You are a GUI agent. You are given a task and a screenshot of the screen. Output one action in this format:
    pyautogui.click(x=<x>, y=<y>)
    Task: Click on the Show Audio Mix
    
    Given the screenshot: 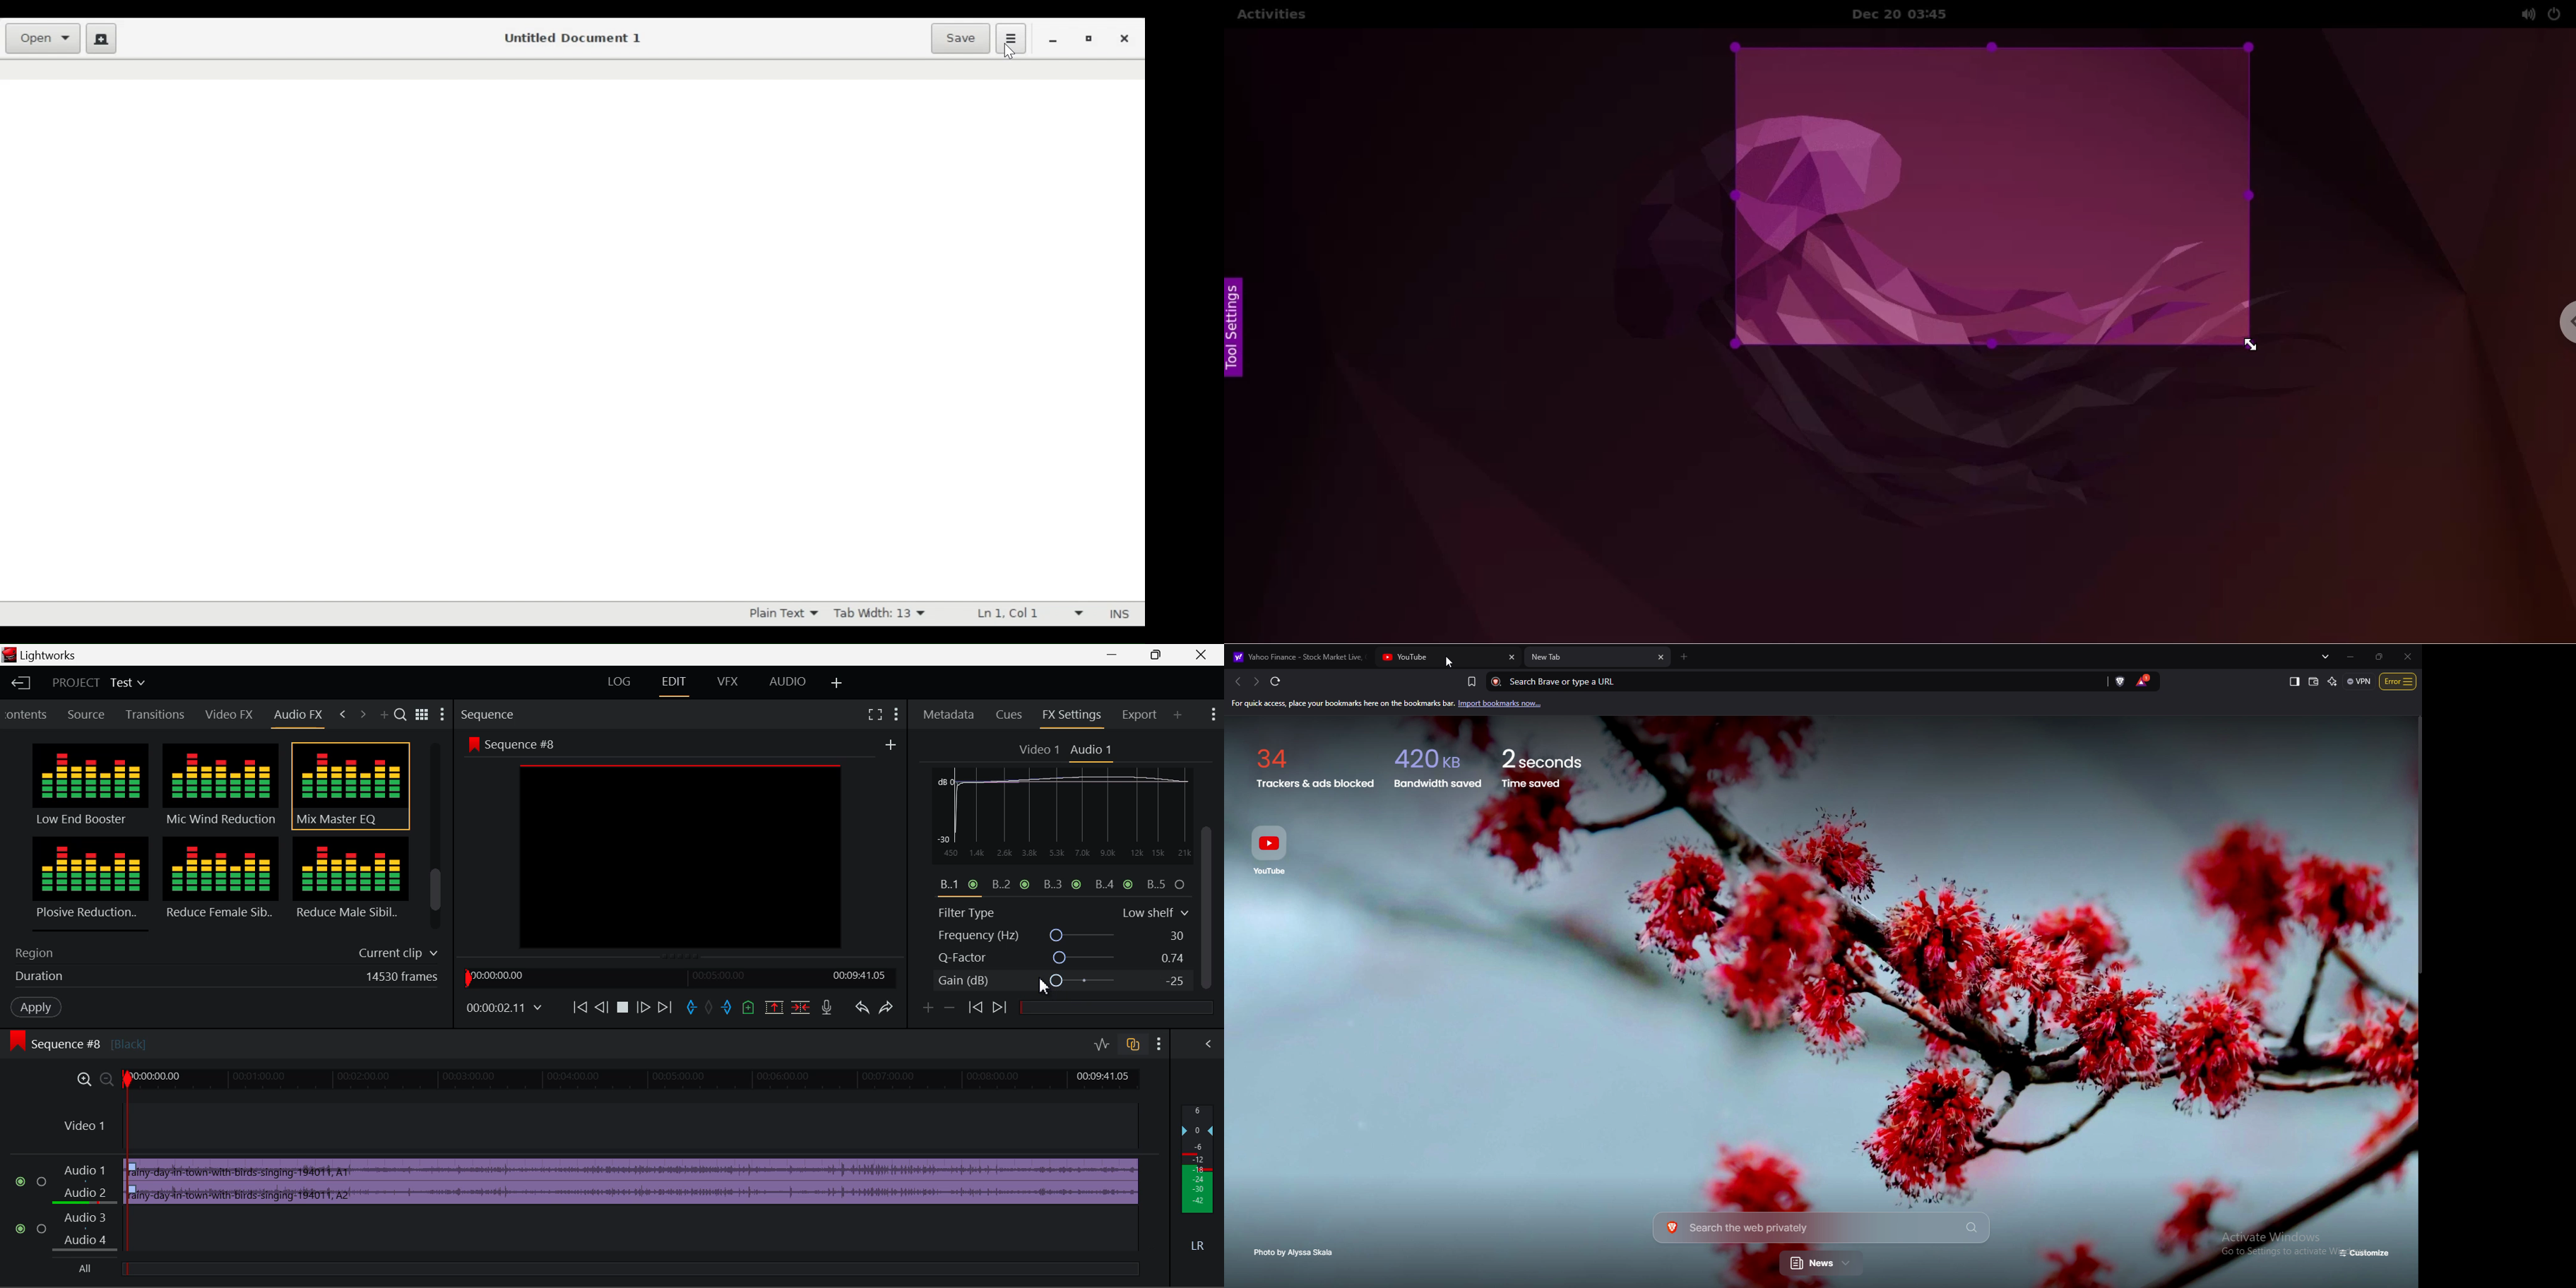 What is the action you would take?
    pyautogui.click(x=1207, y=1044)
    